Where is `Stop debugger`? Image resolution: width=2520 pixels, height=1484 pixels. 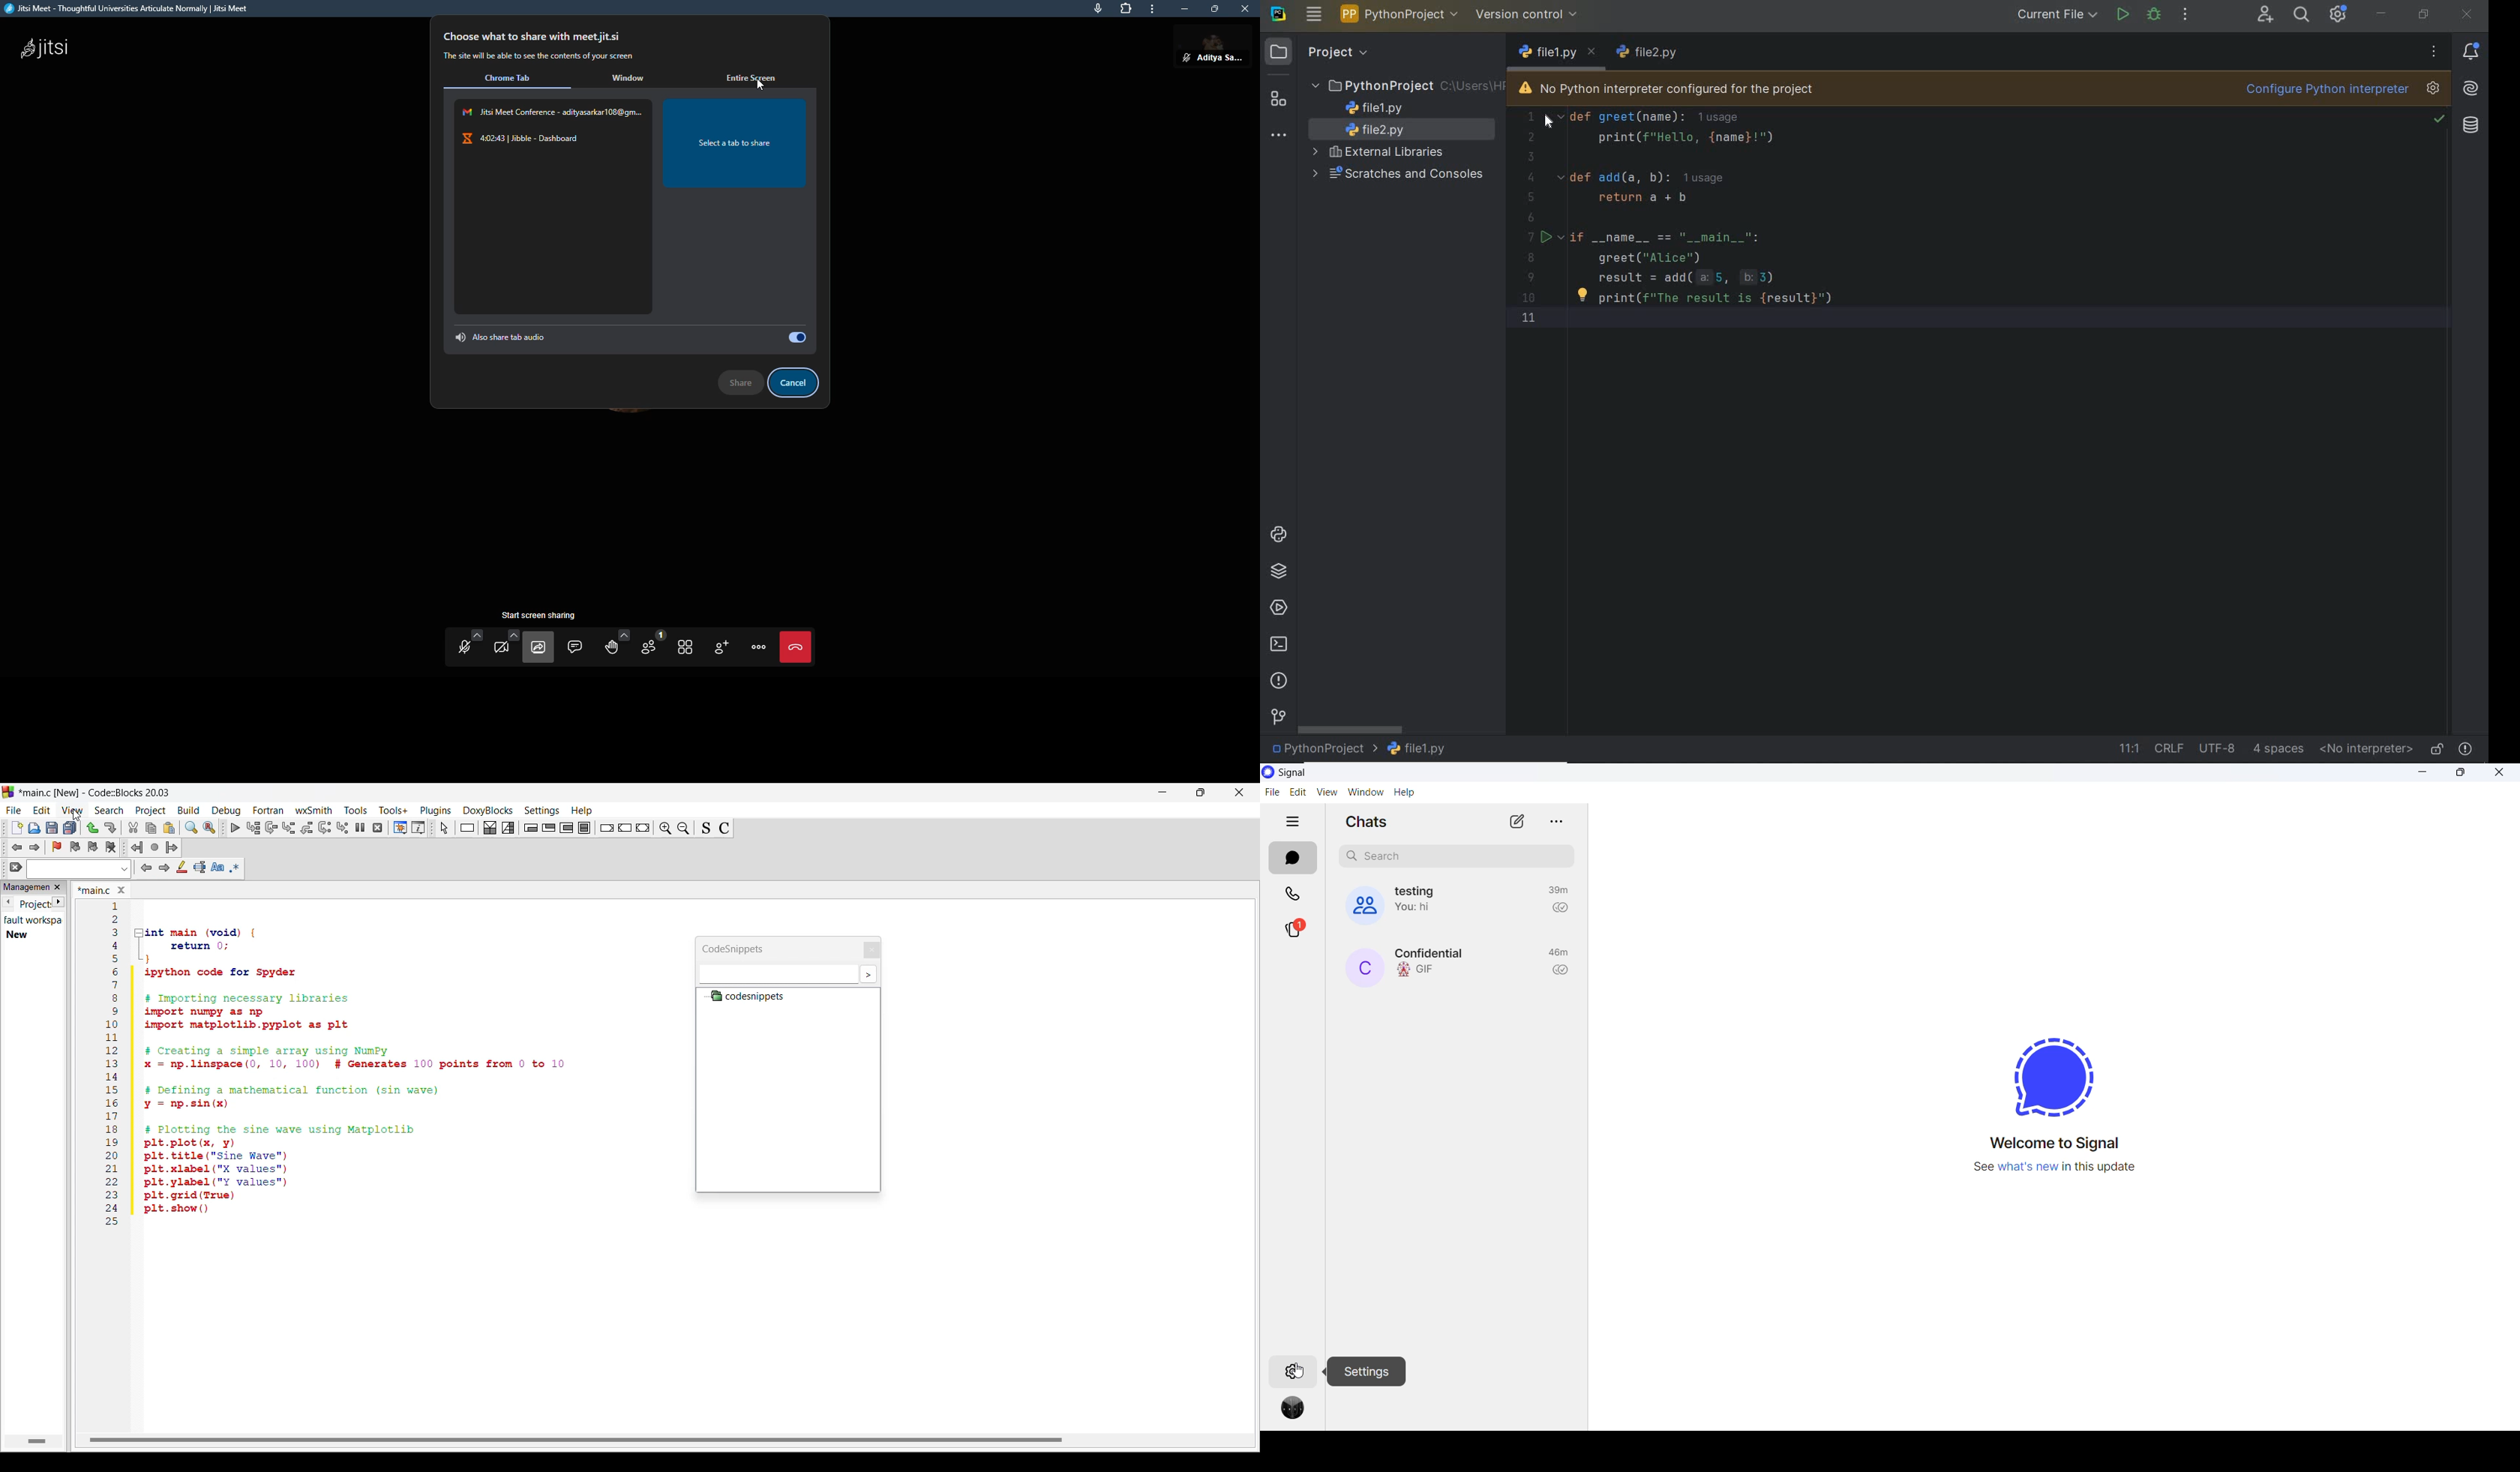
Stop debugger is located at coordinates (377, 828).